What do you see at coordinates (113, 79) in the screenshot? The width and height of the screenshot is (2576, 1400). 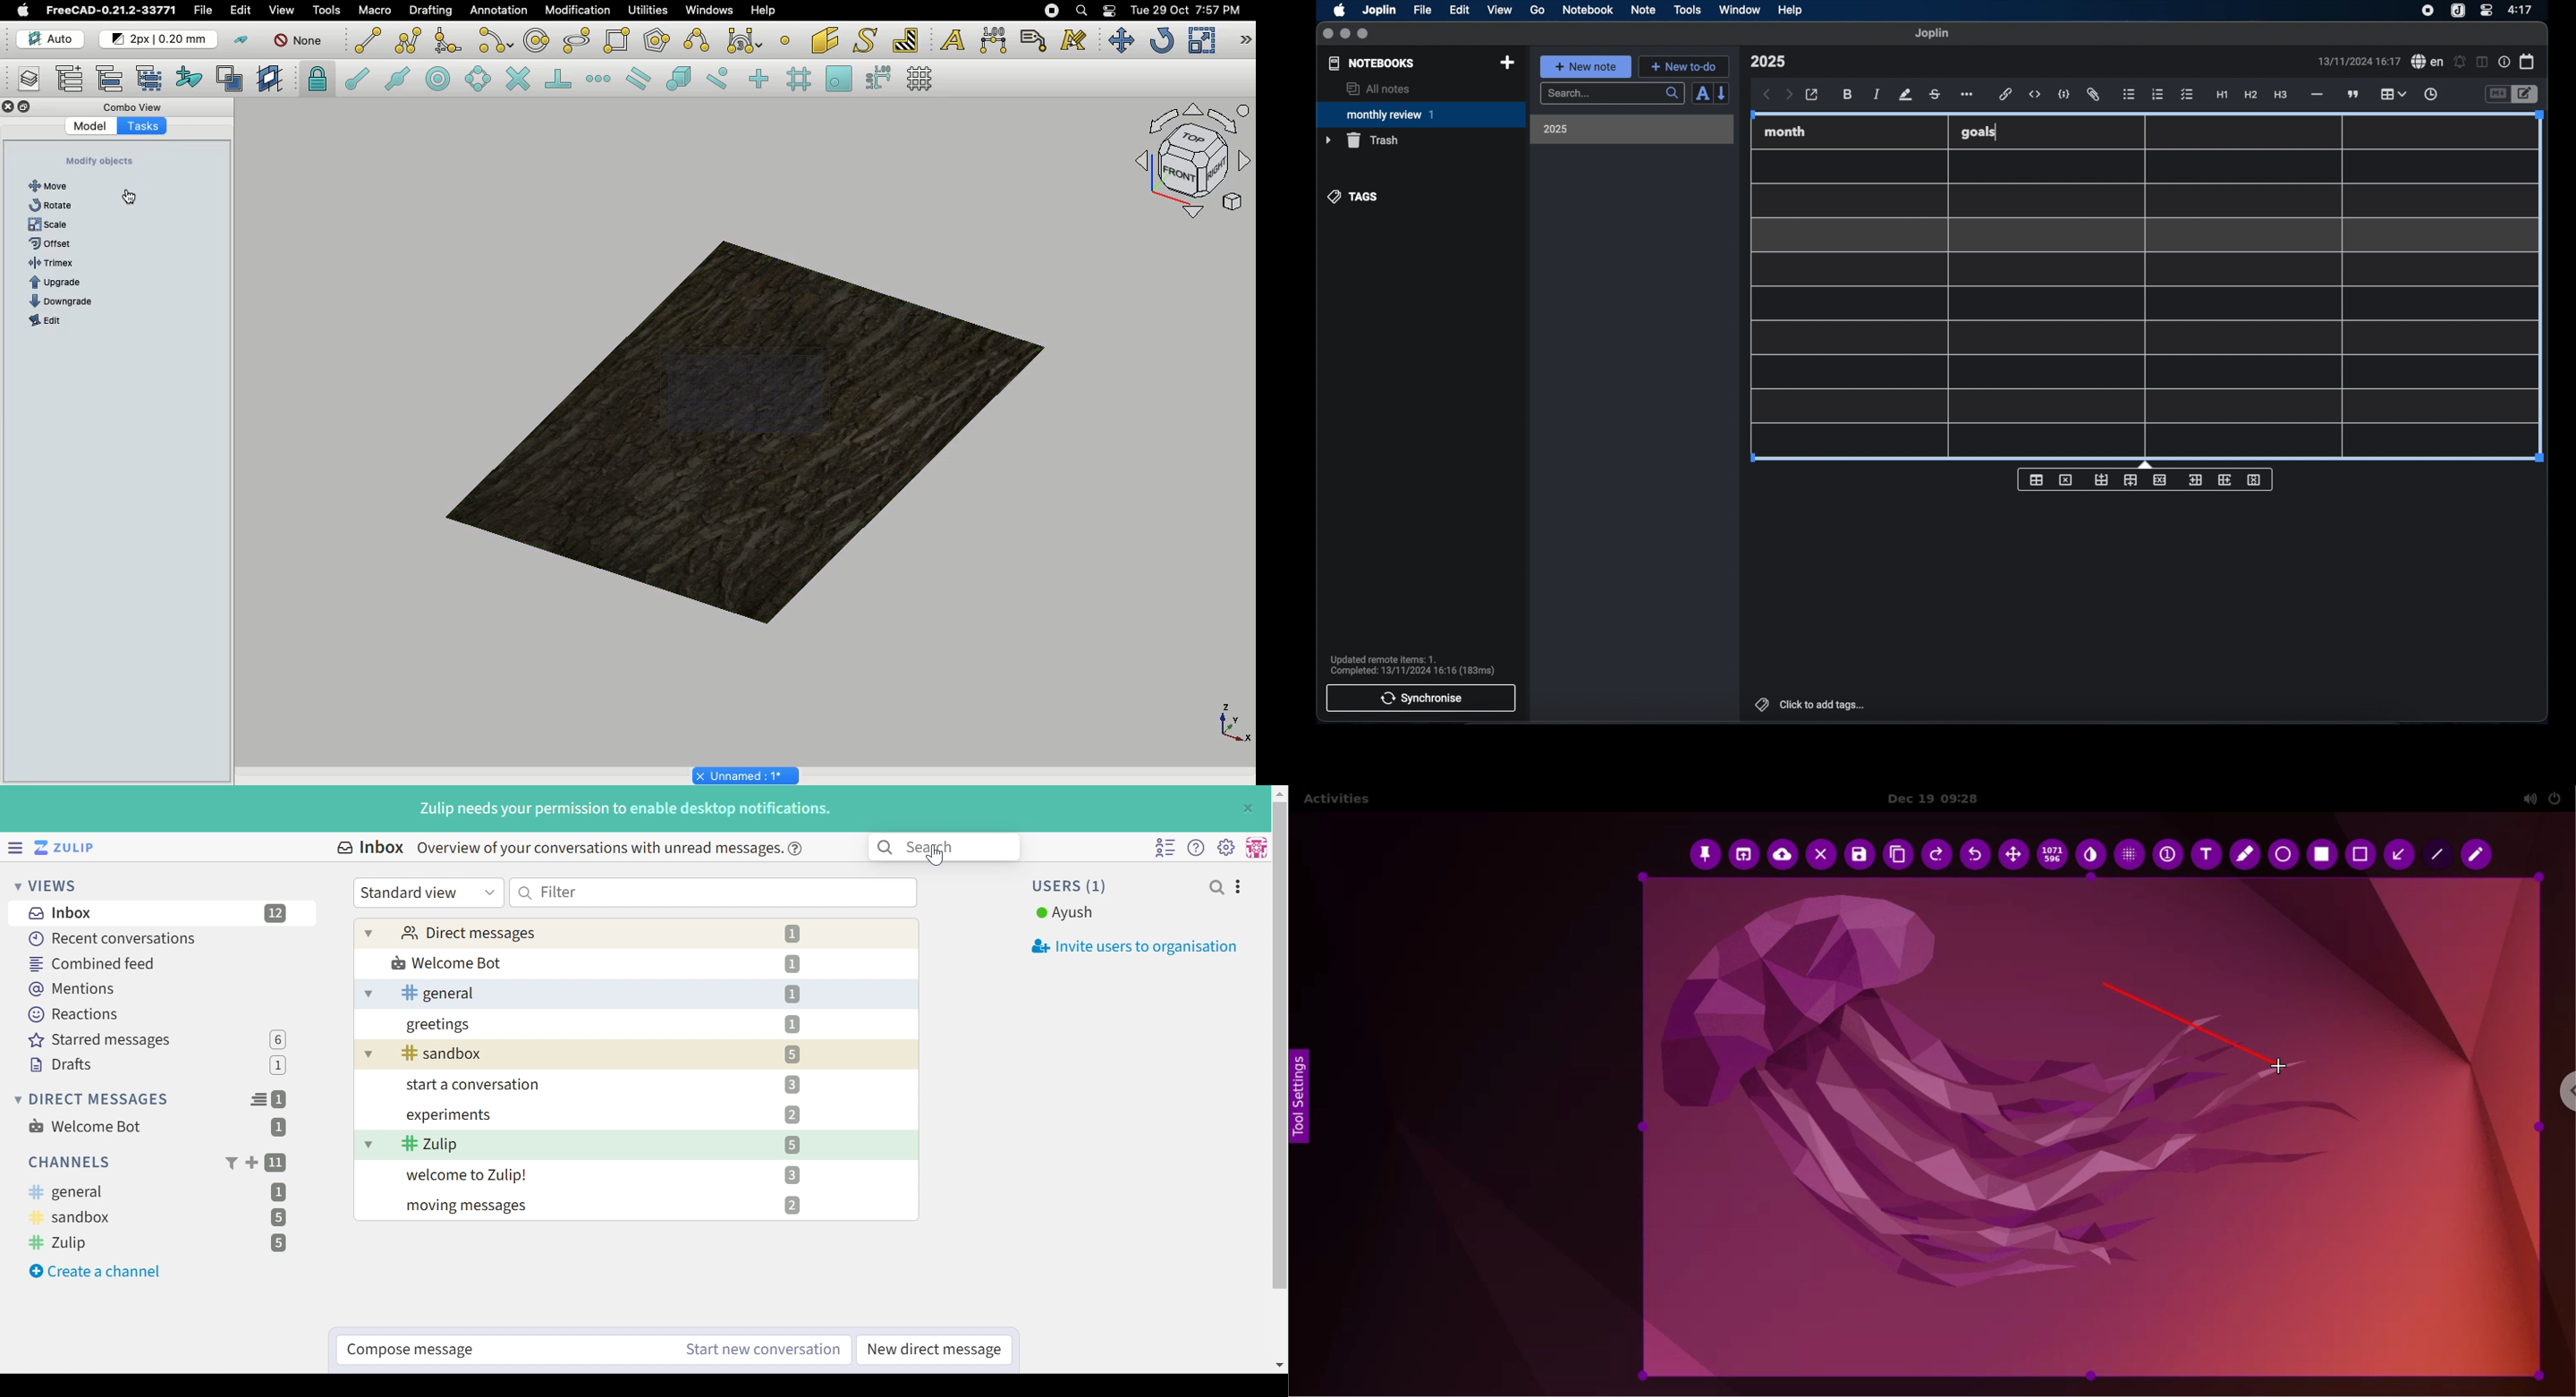 I see `Move to group` at bounding box center [113, 79].